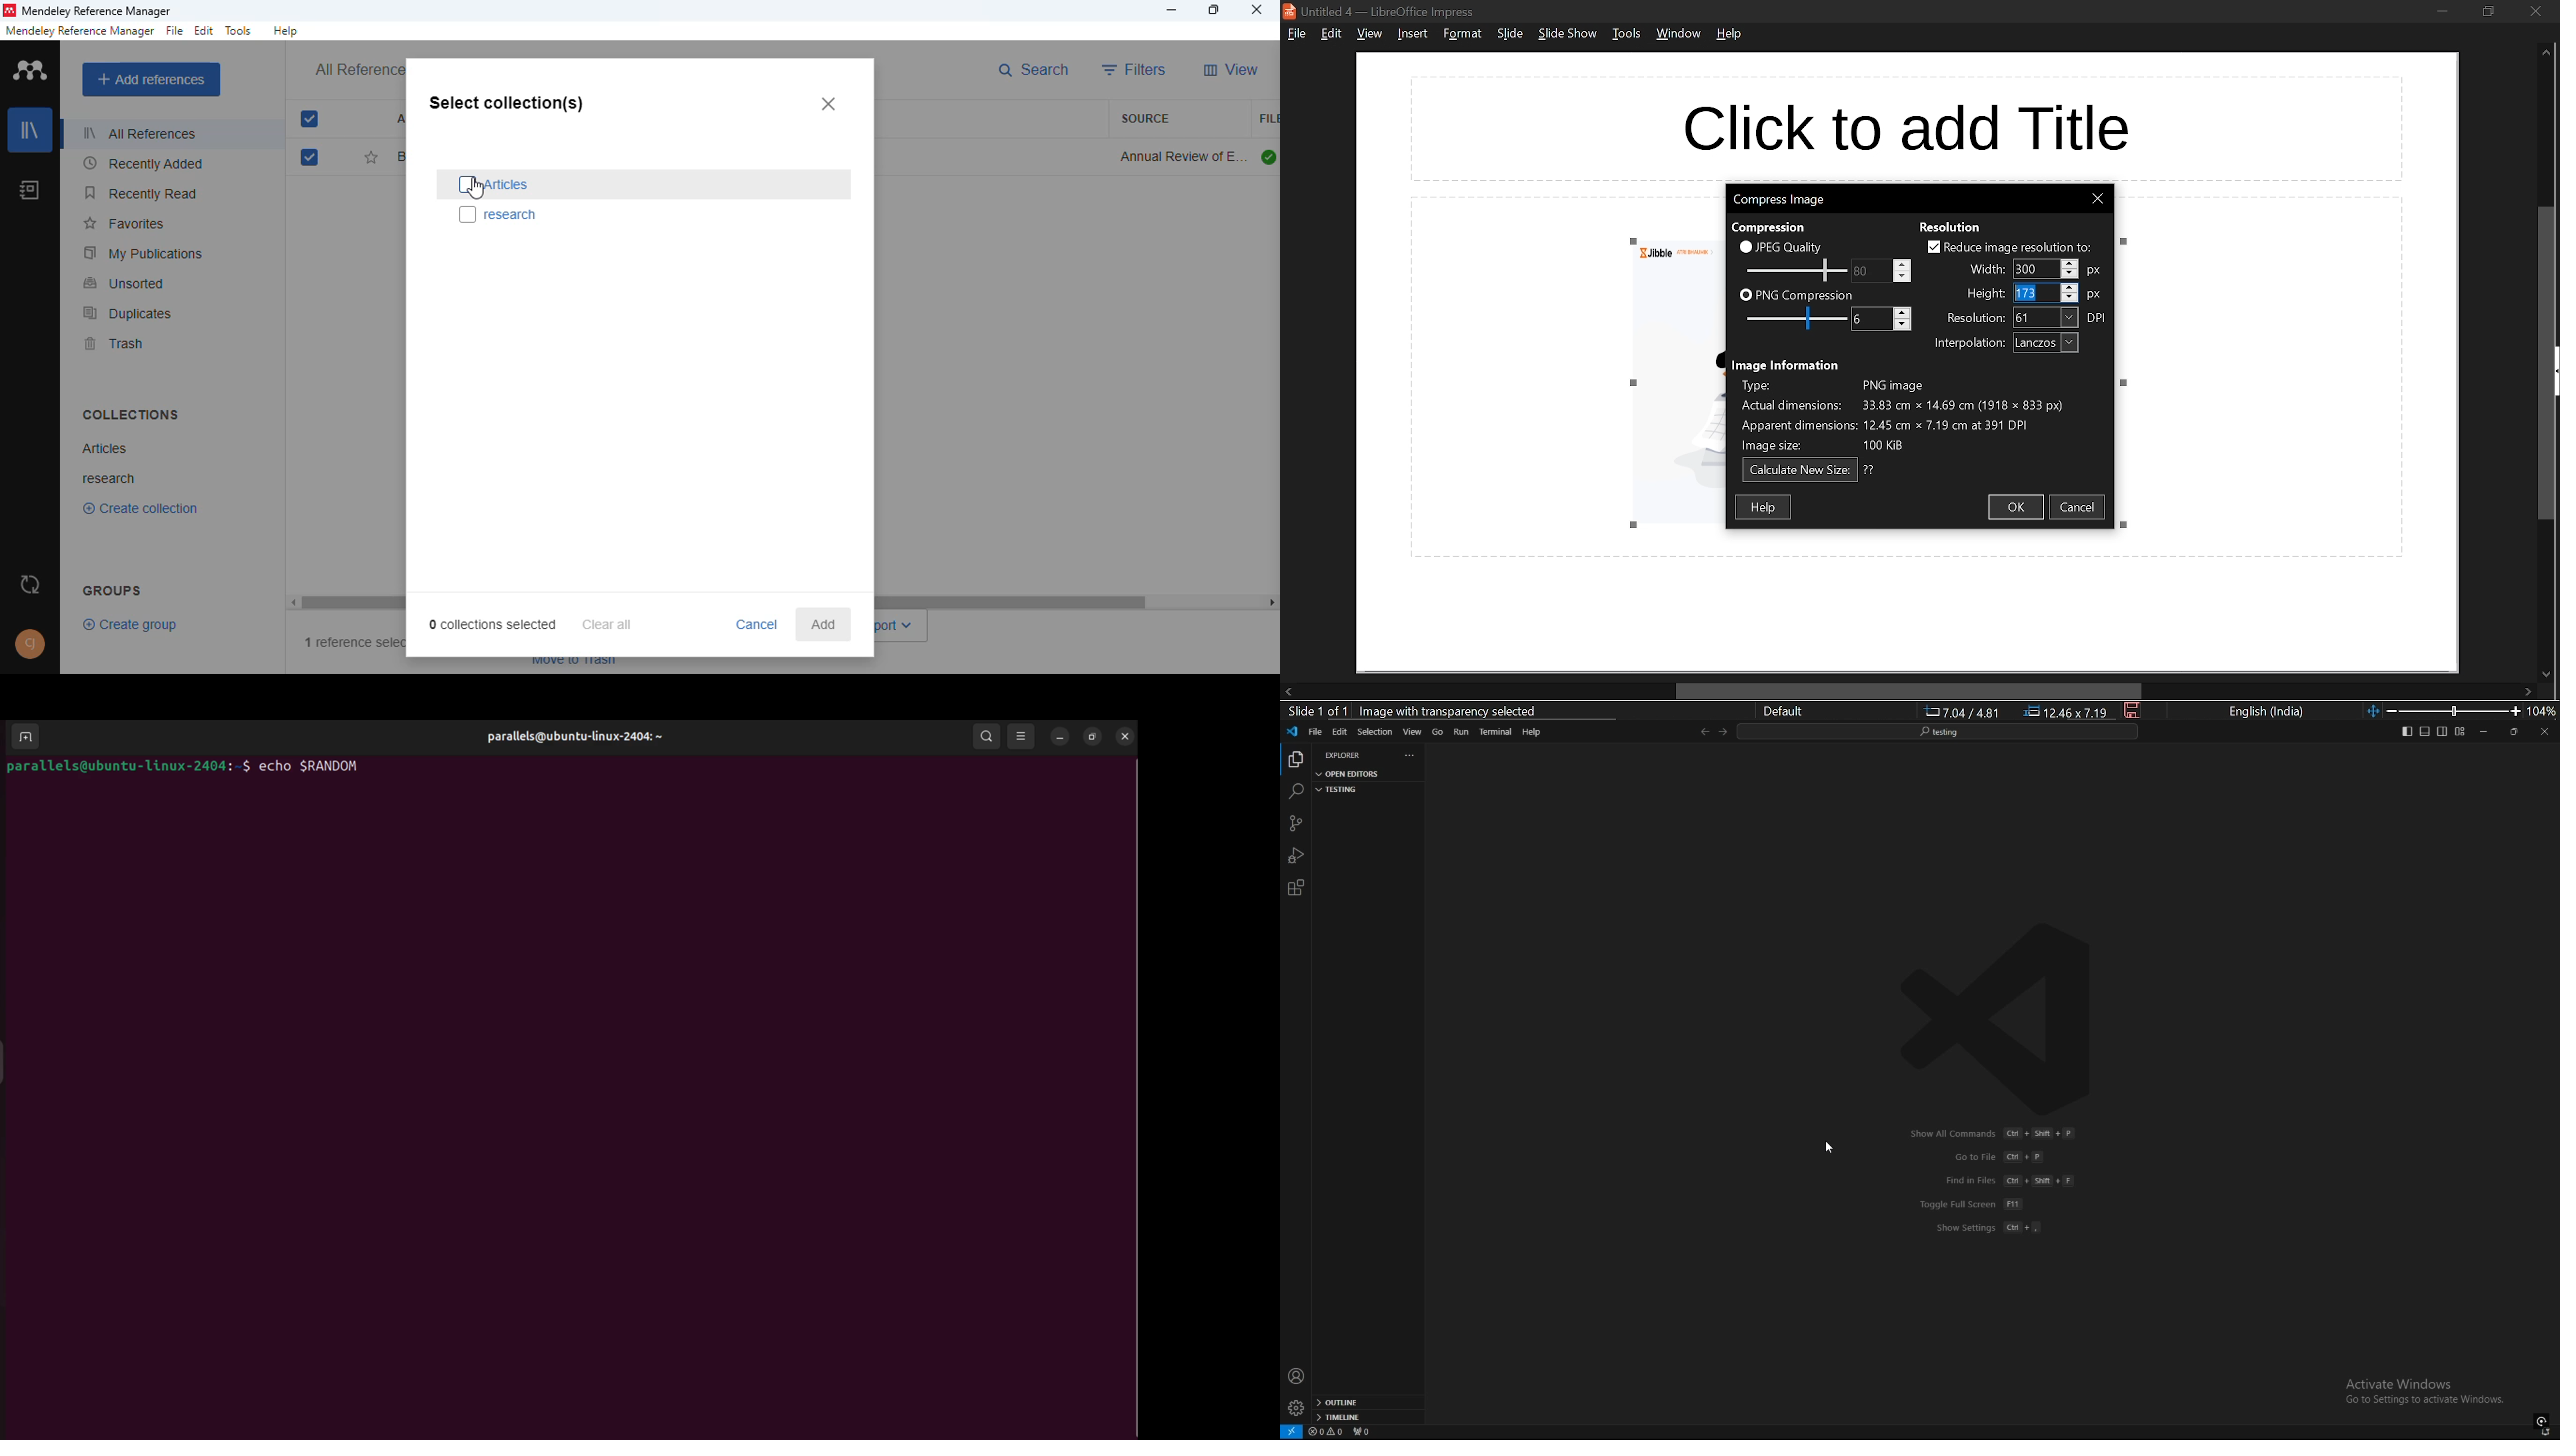 Image resolution: width=2576 pixels, height=1456 pixels. What do you see at coordinates (80, 31) in the screenshot?
I see `mendeley reference manager` at bounding box center [80, 31].